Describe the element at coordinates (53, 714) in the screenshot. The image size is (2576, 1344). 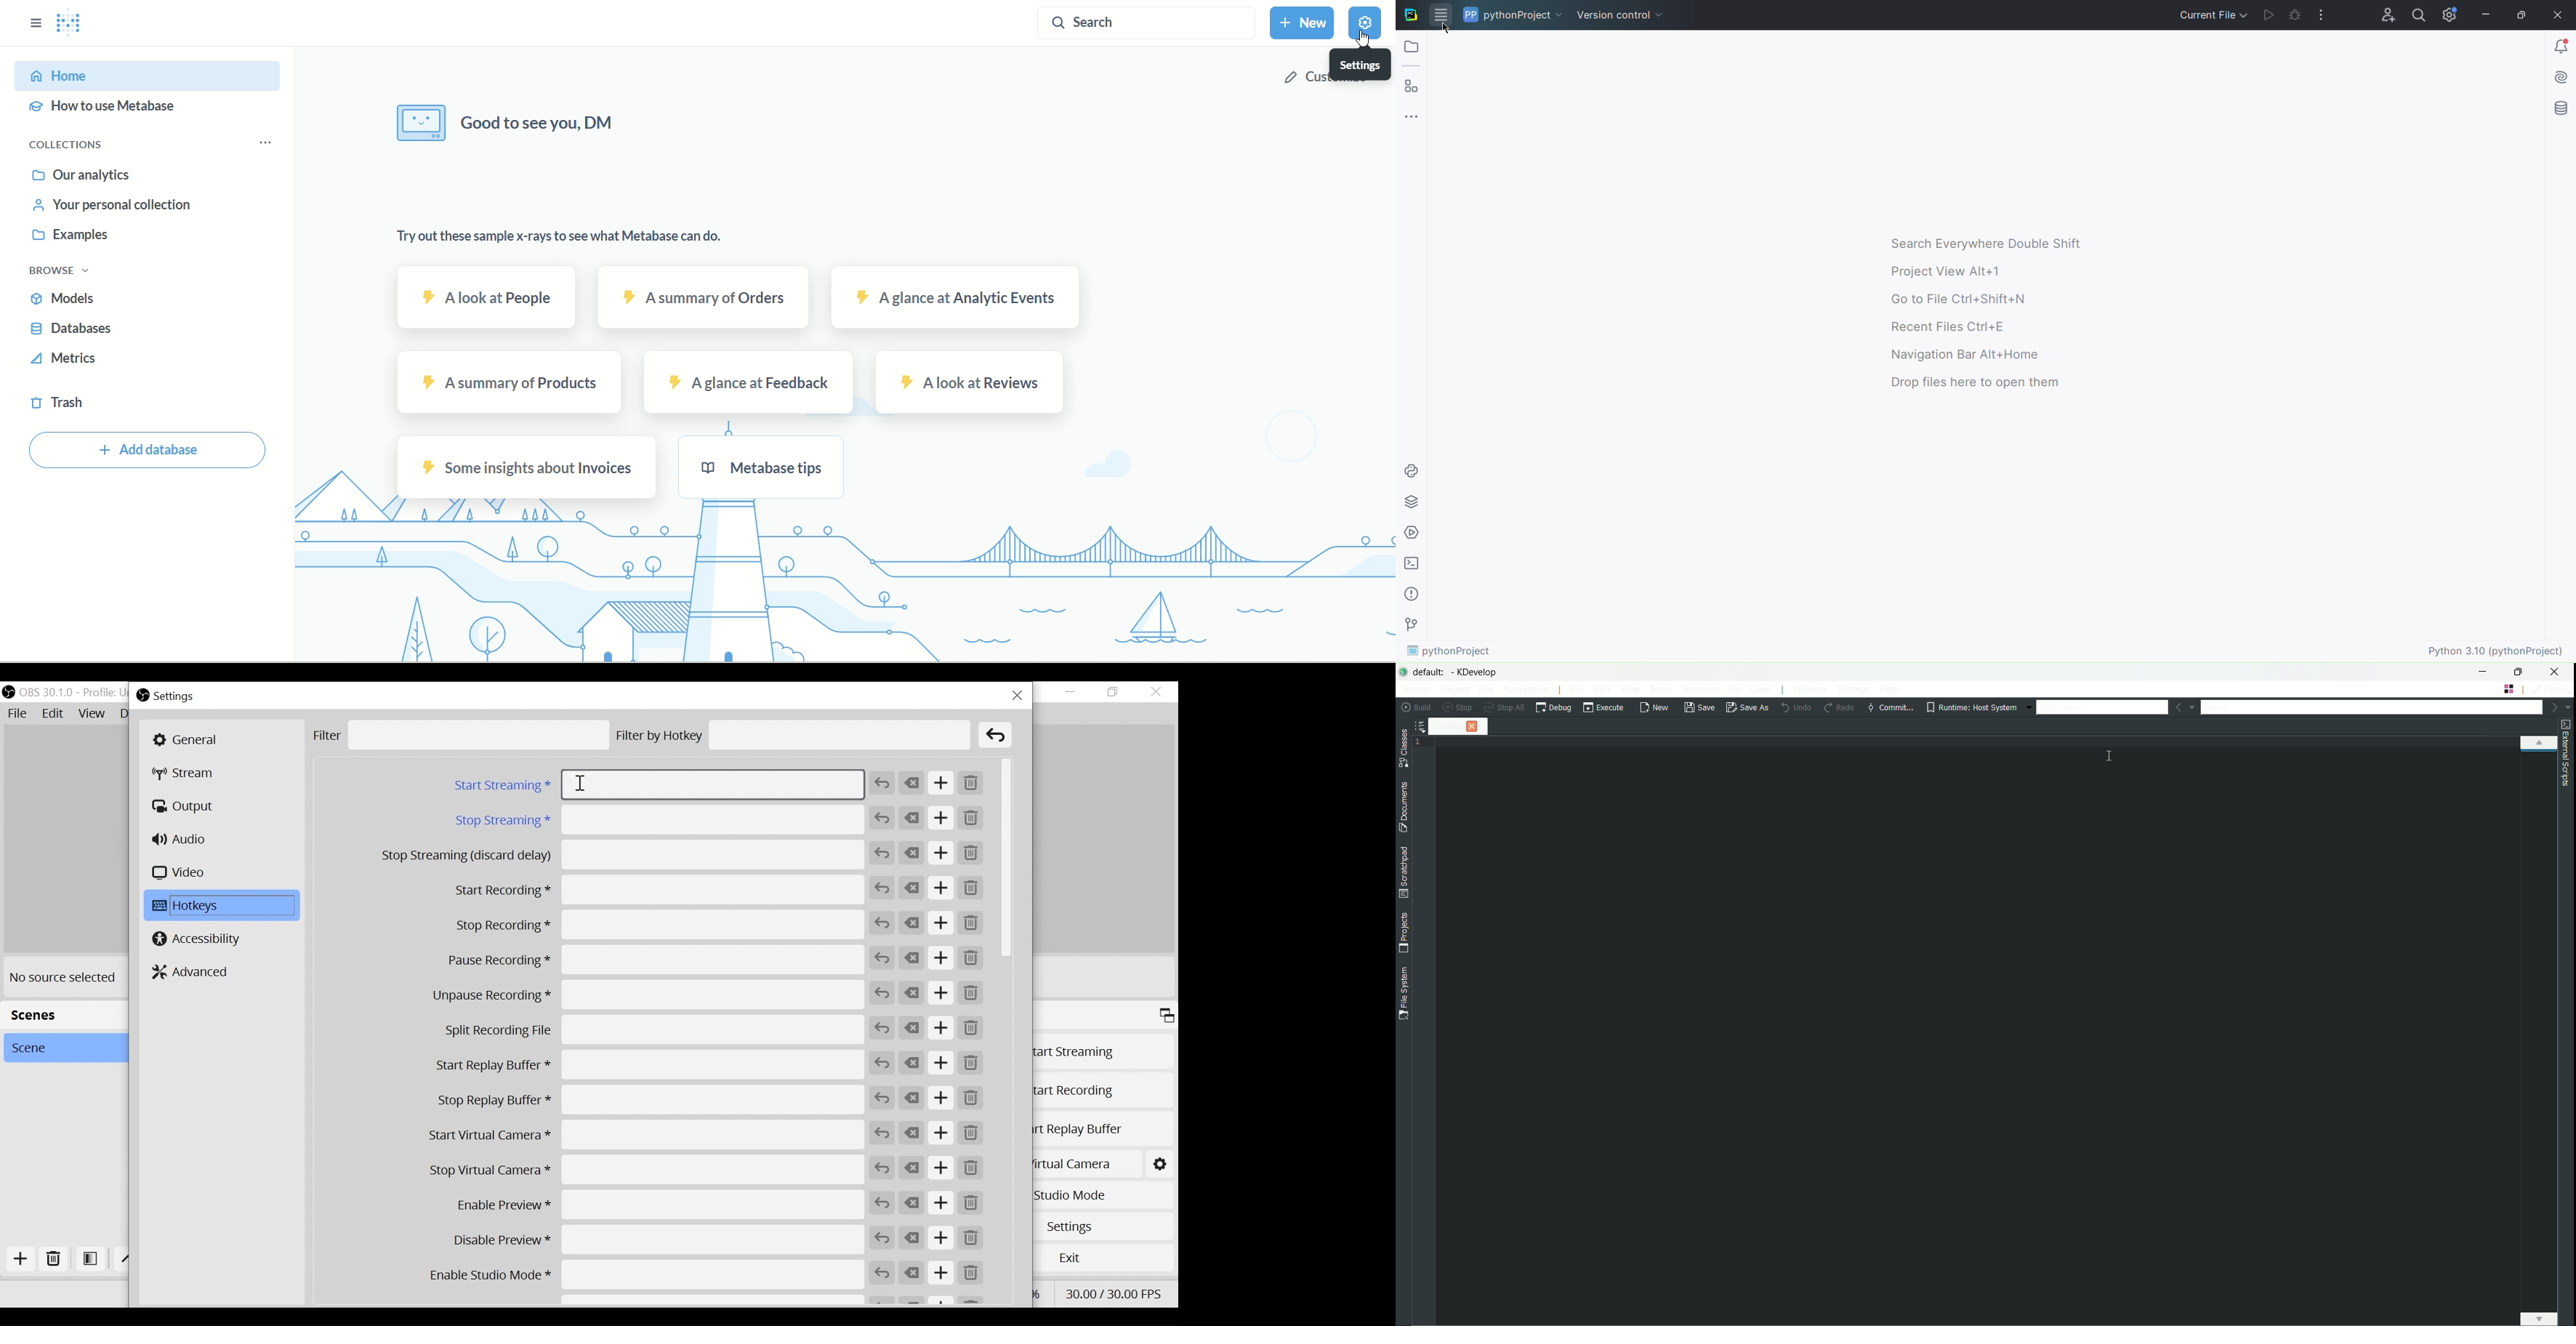
I see `Edit` at that location.